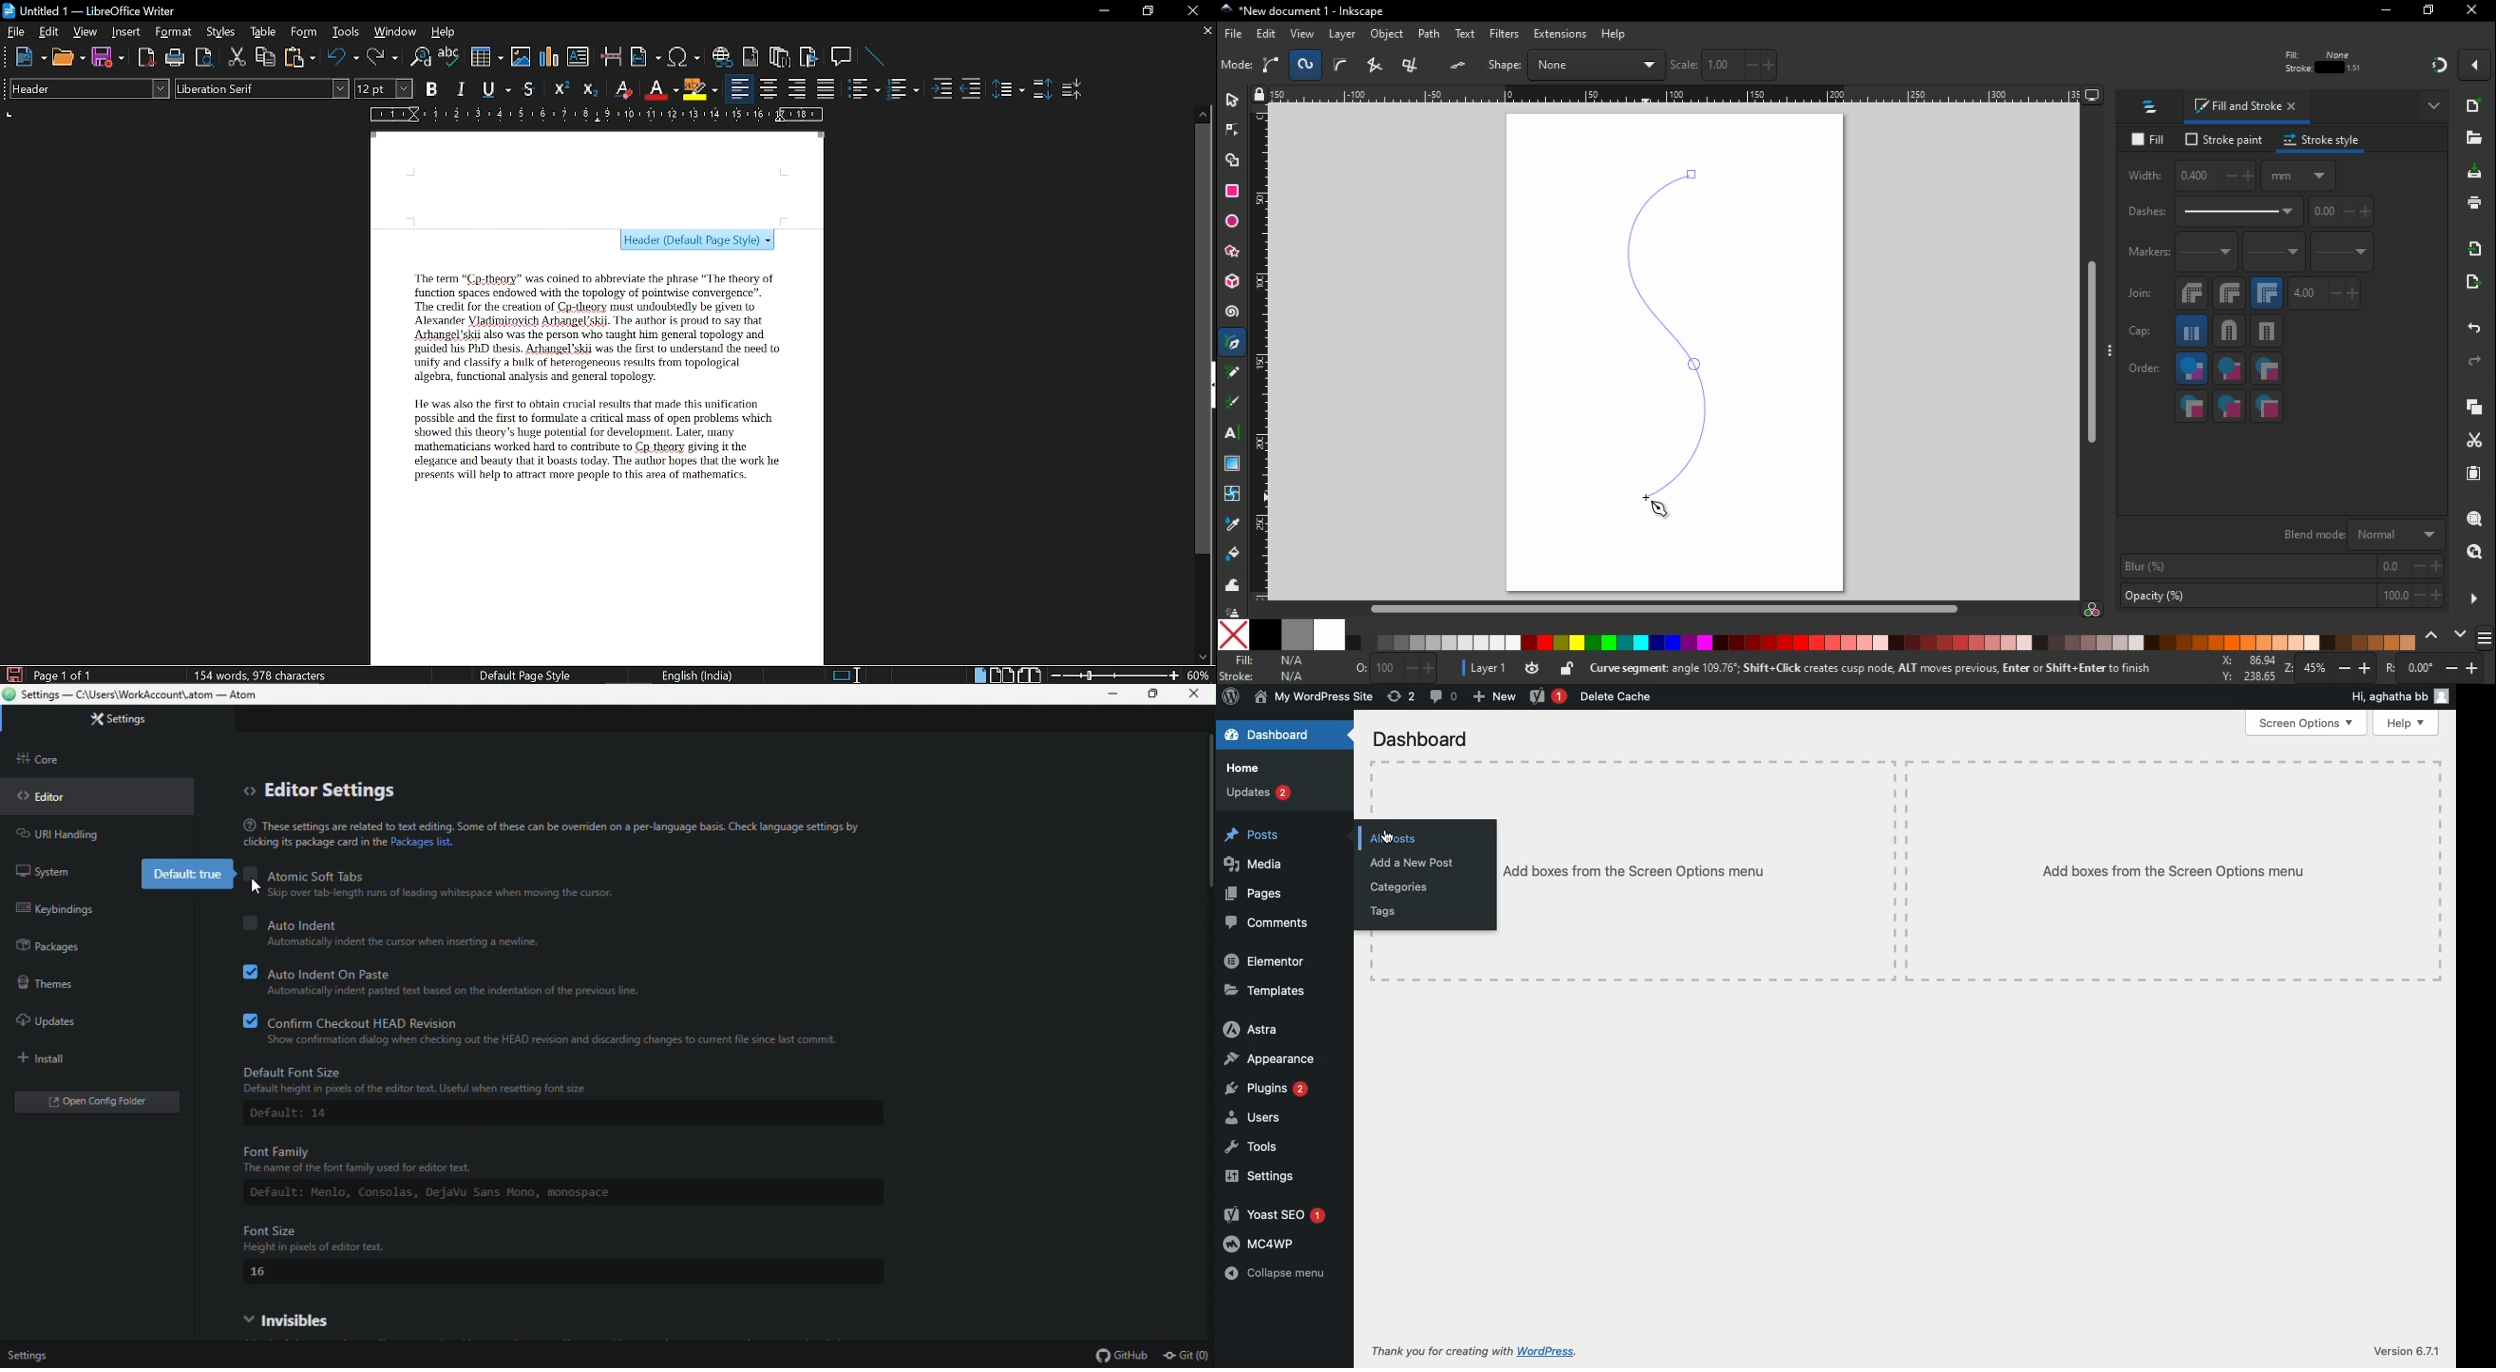 The image size is (2520, 1372). What do you see at coordinates (549, 57) in the screenshot?
I see `insert diagram` at bounding box center [549, 57].